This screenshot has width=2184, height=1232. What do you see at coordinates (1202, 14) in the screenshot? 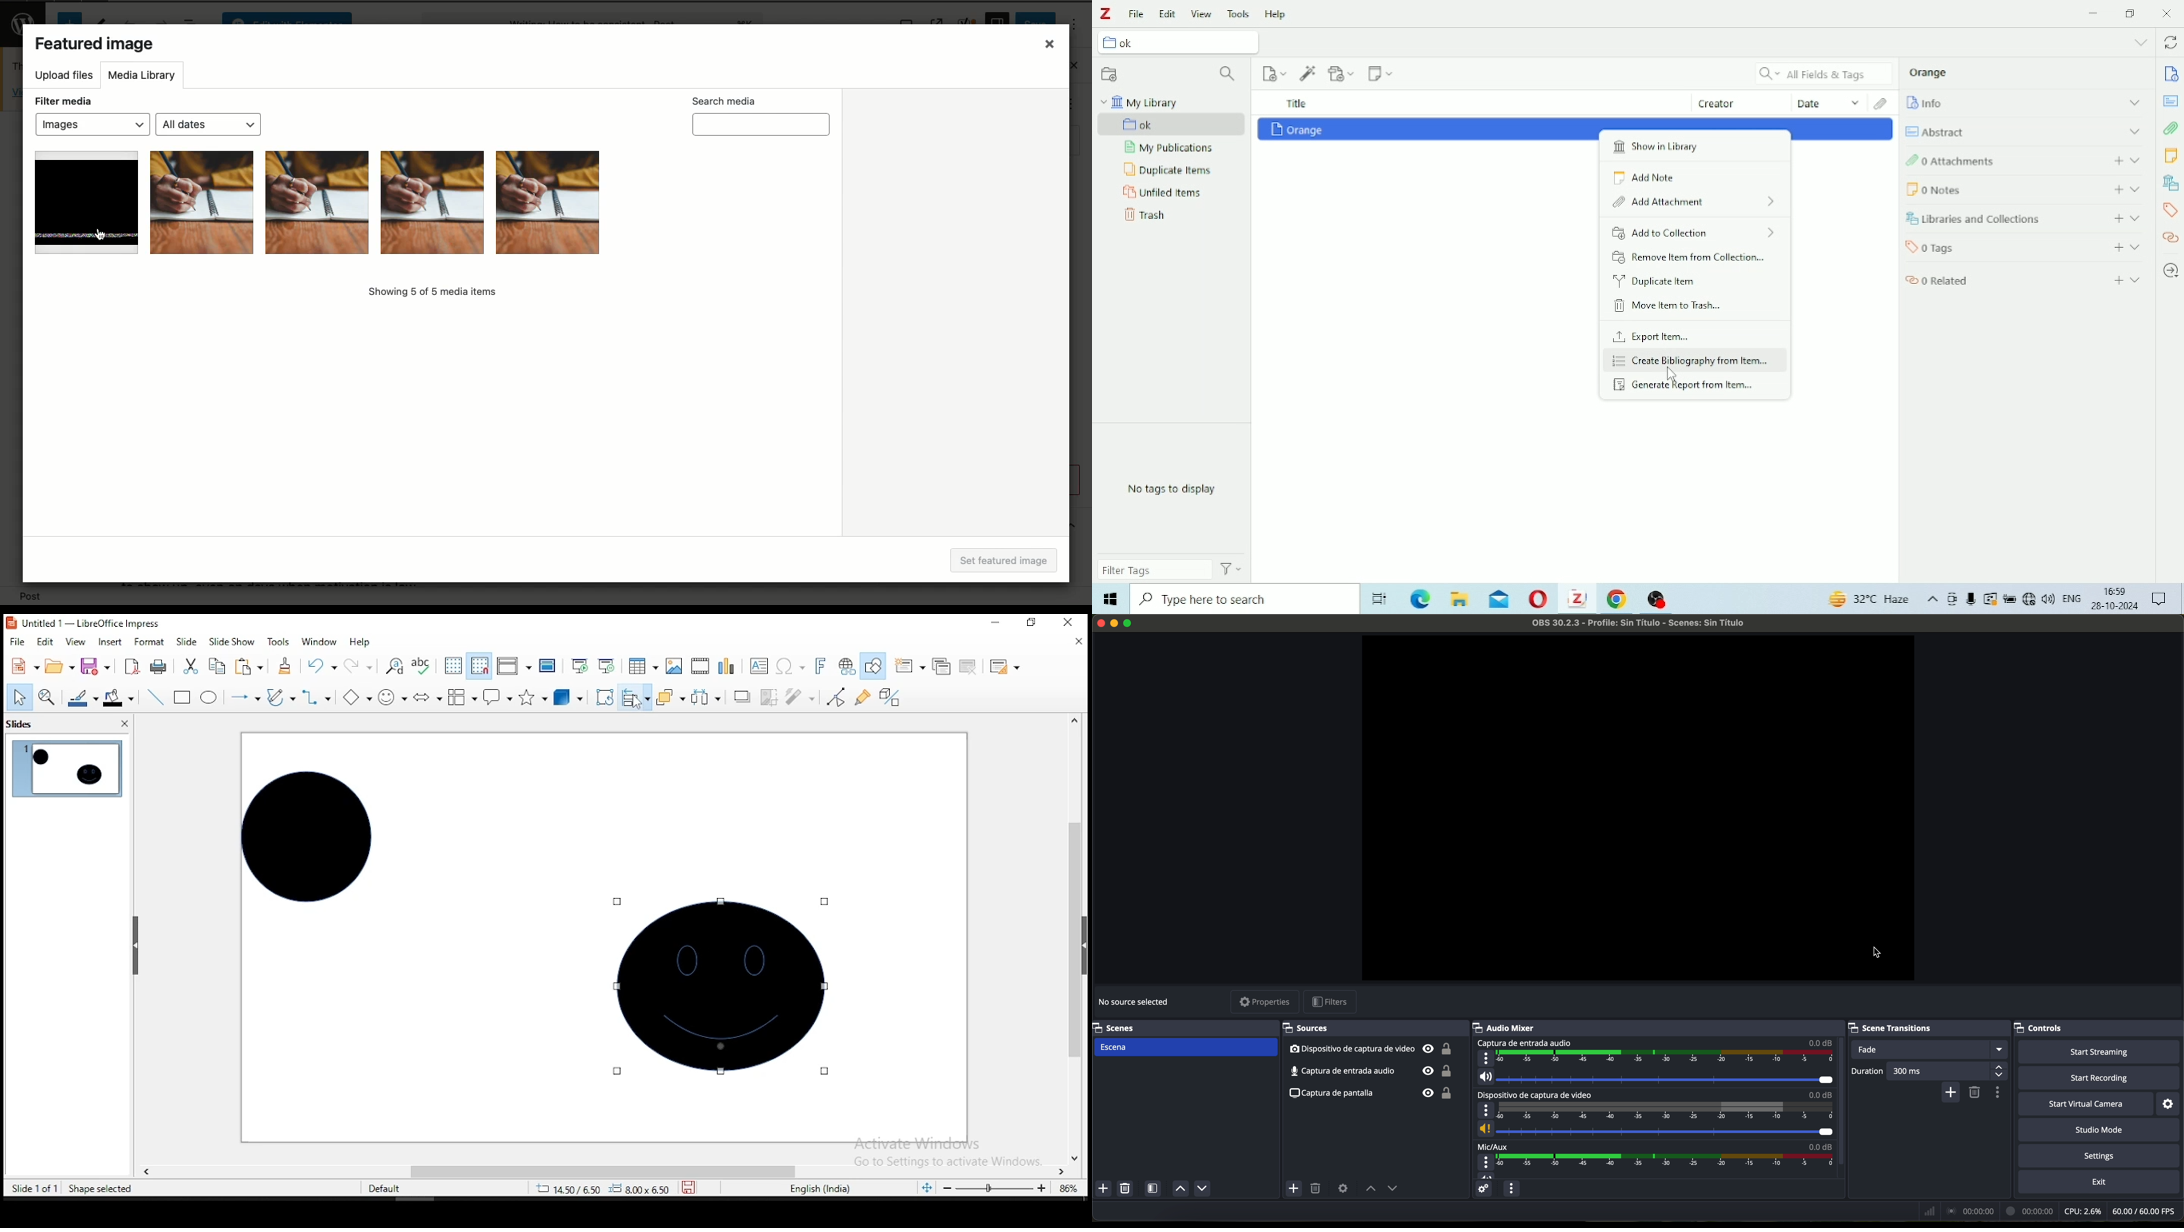
I see `View` at bounding box center [1202, 14].